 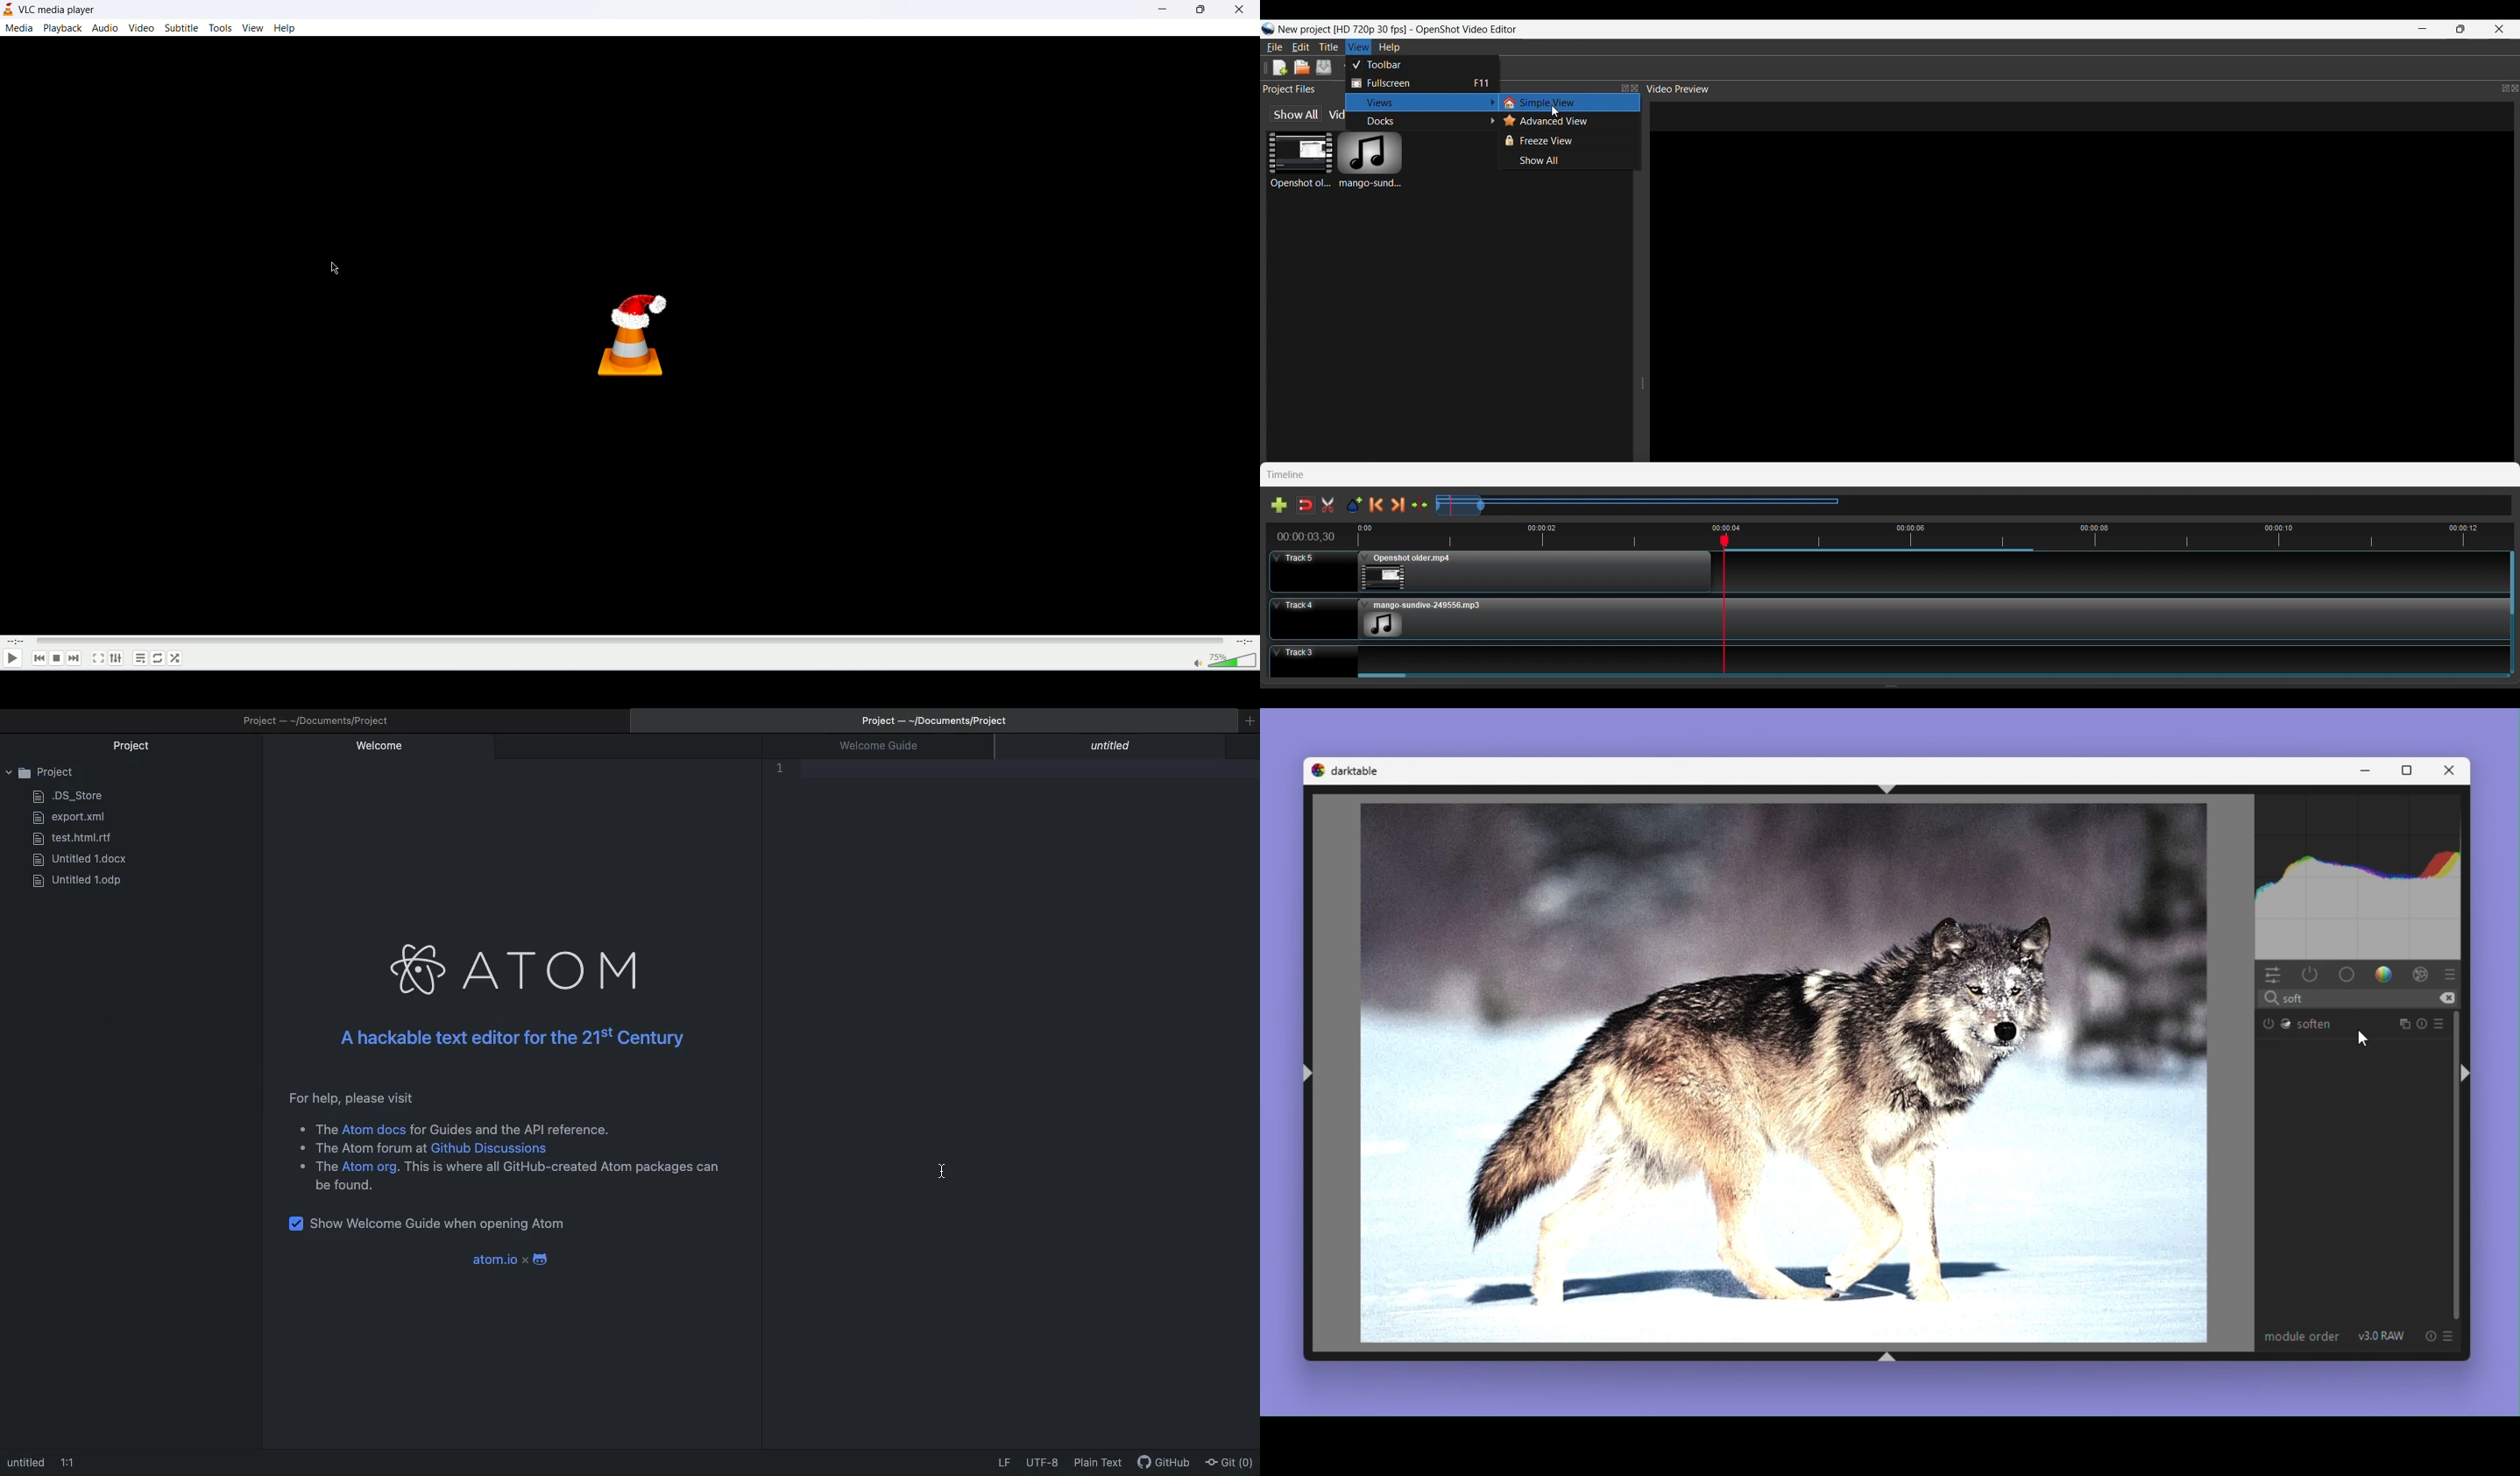 I want to click on close, so click(x=1243, y=8).